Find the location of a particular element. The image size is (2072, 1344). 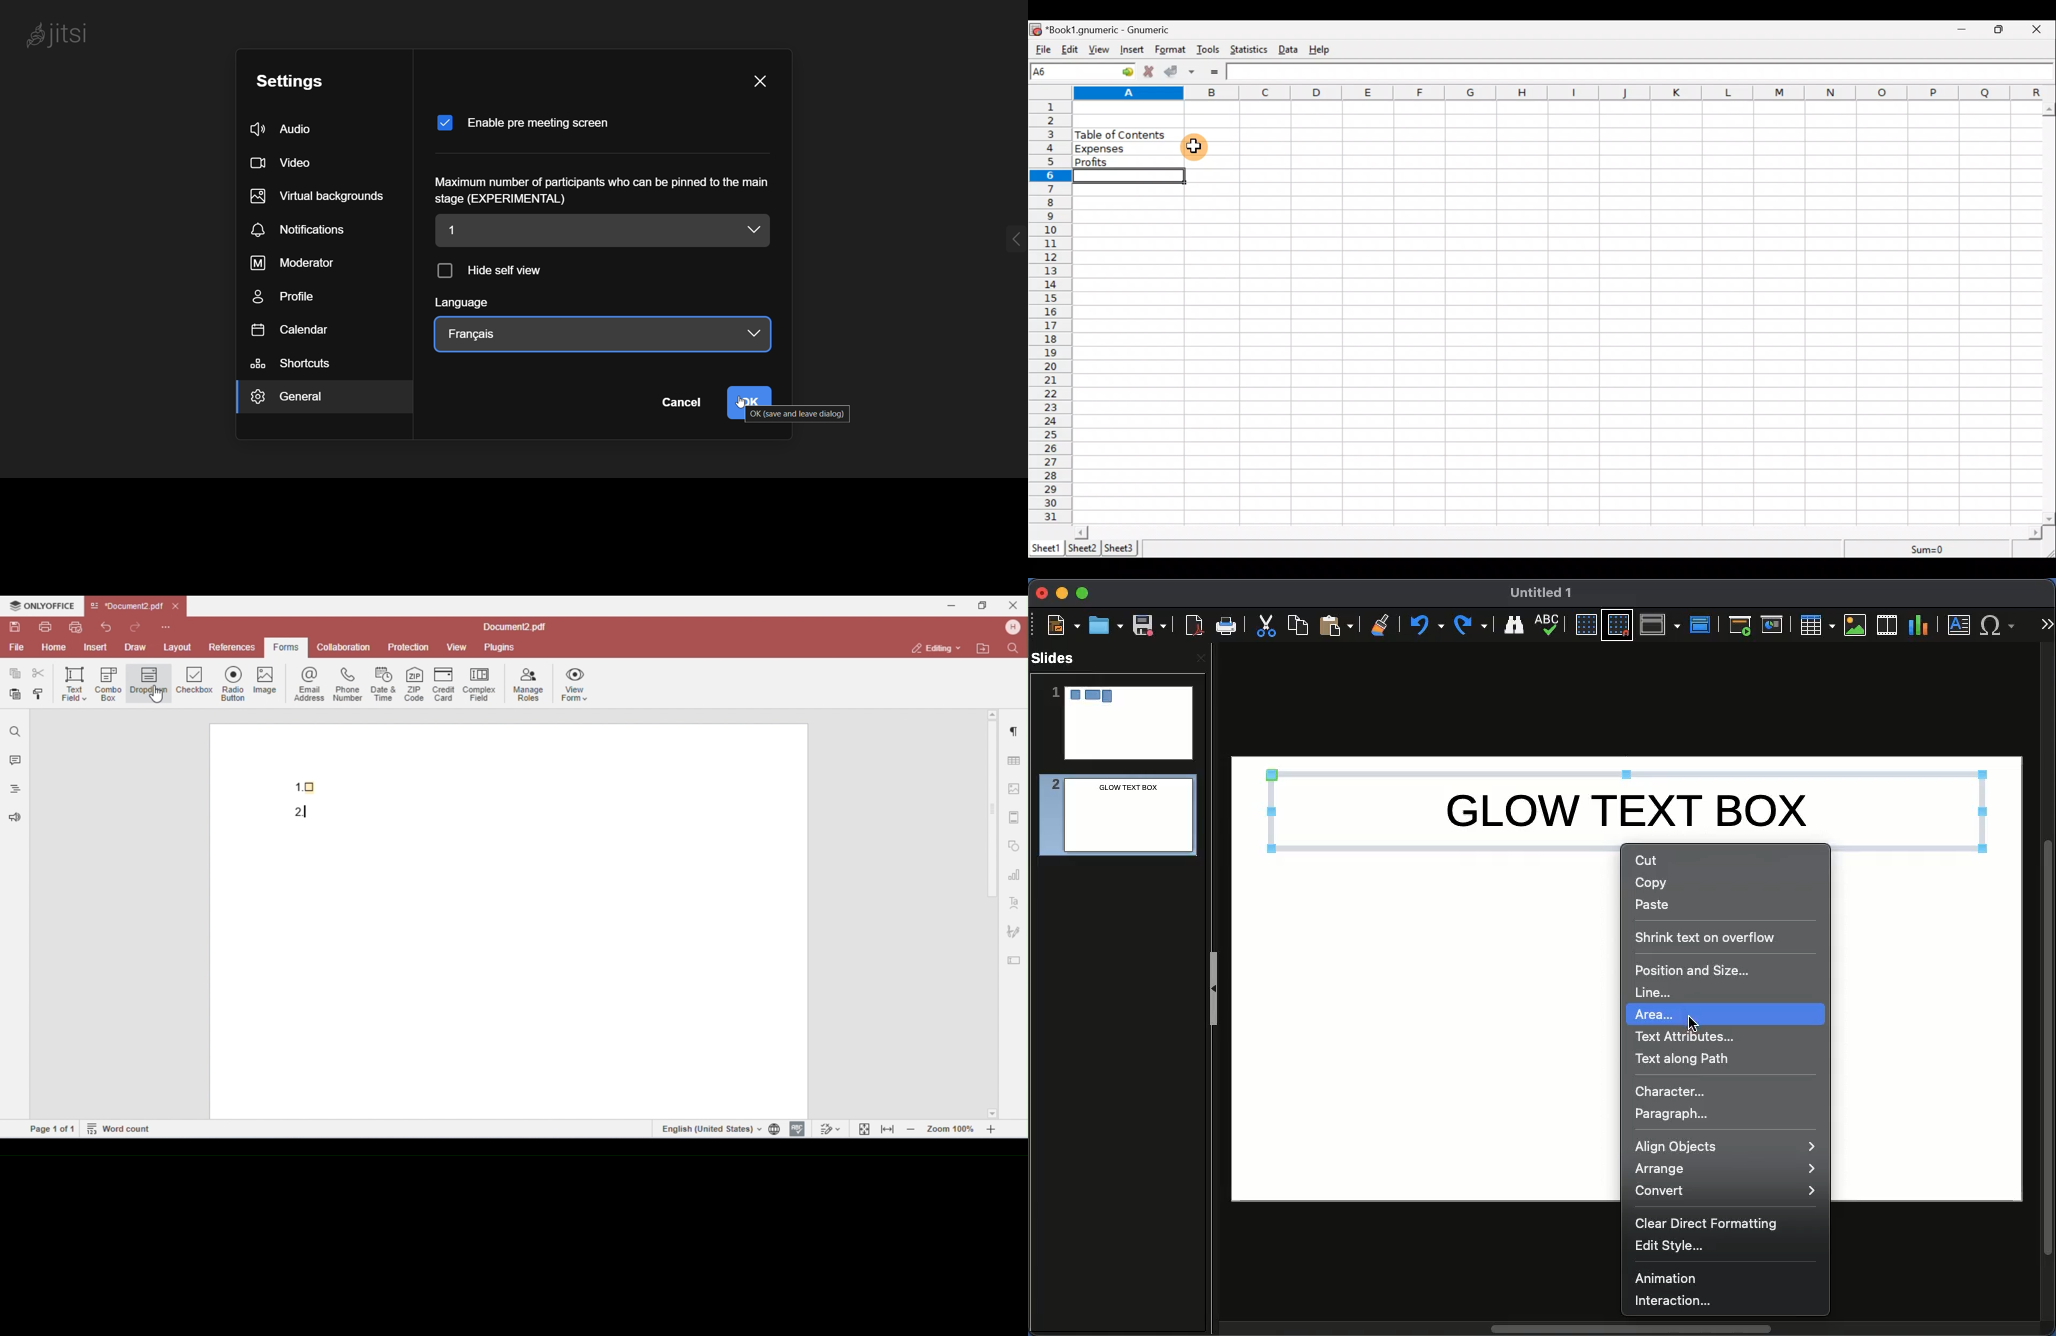

Slide 2 is located at coordinates (1112, 818).